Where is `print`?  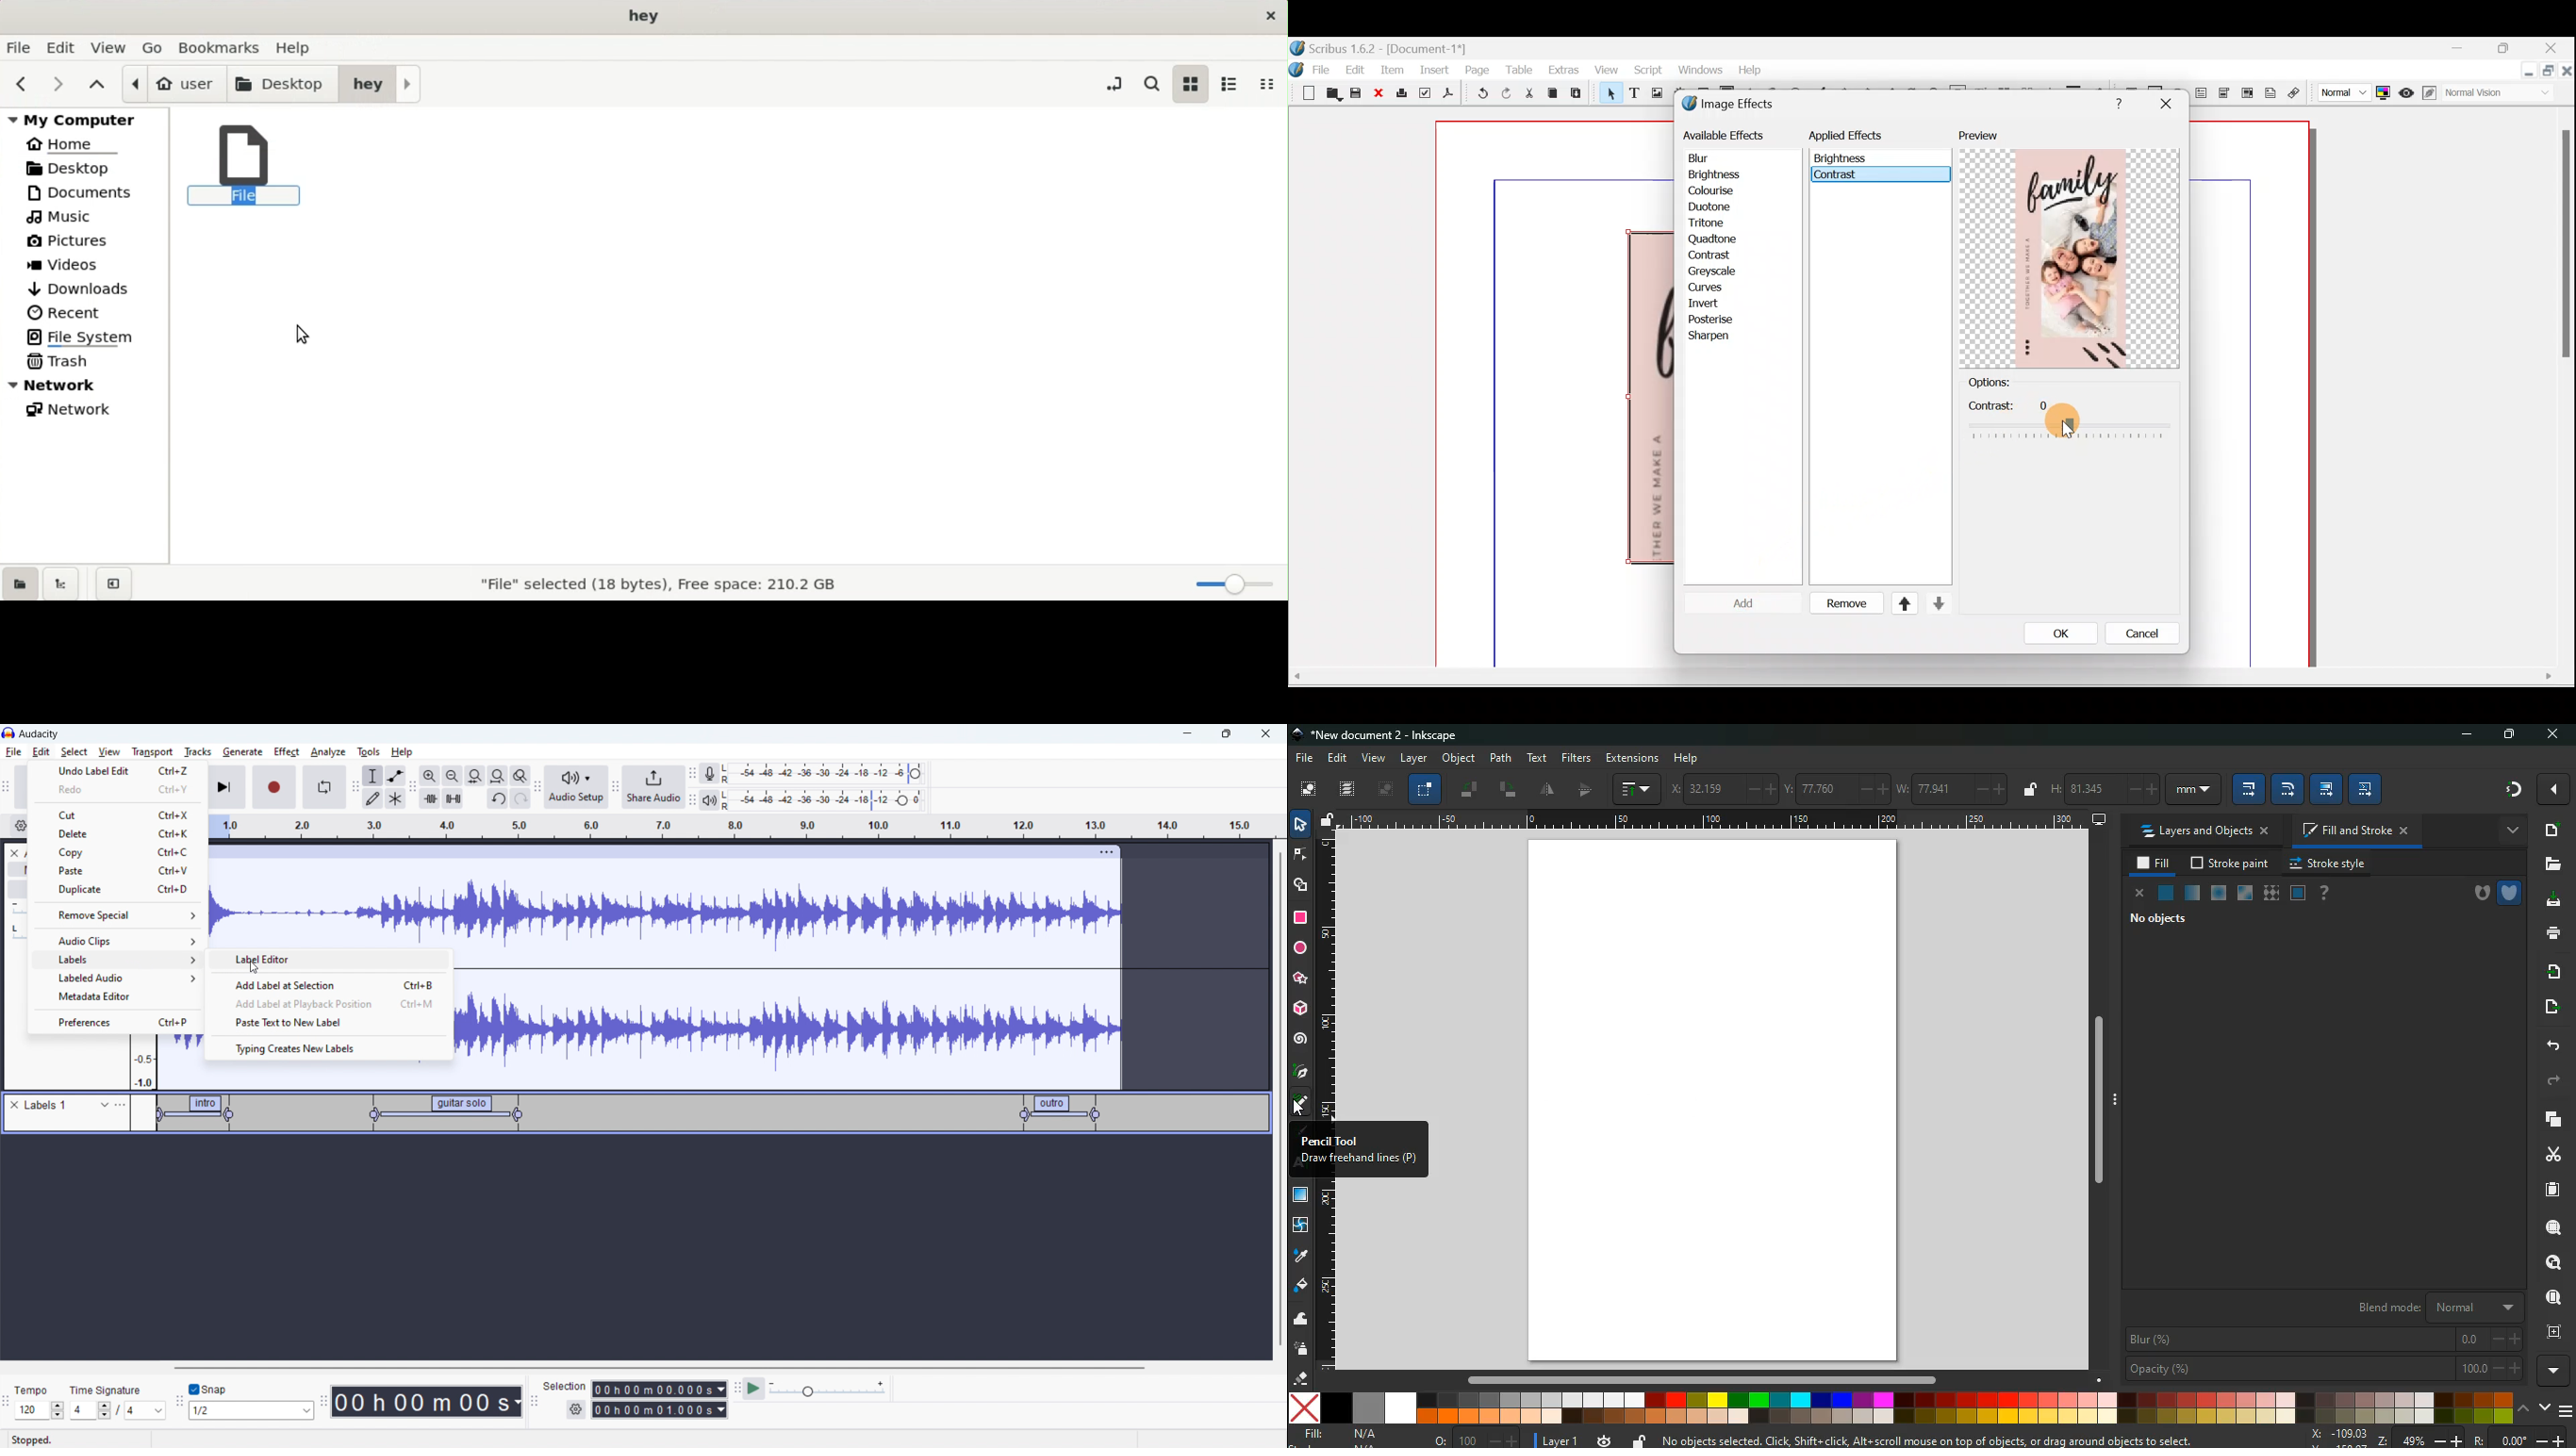 print is located at coordinates (2548, 932).